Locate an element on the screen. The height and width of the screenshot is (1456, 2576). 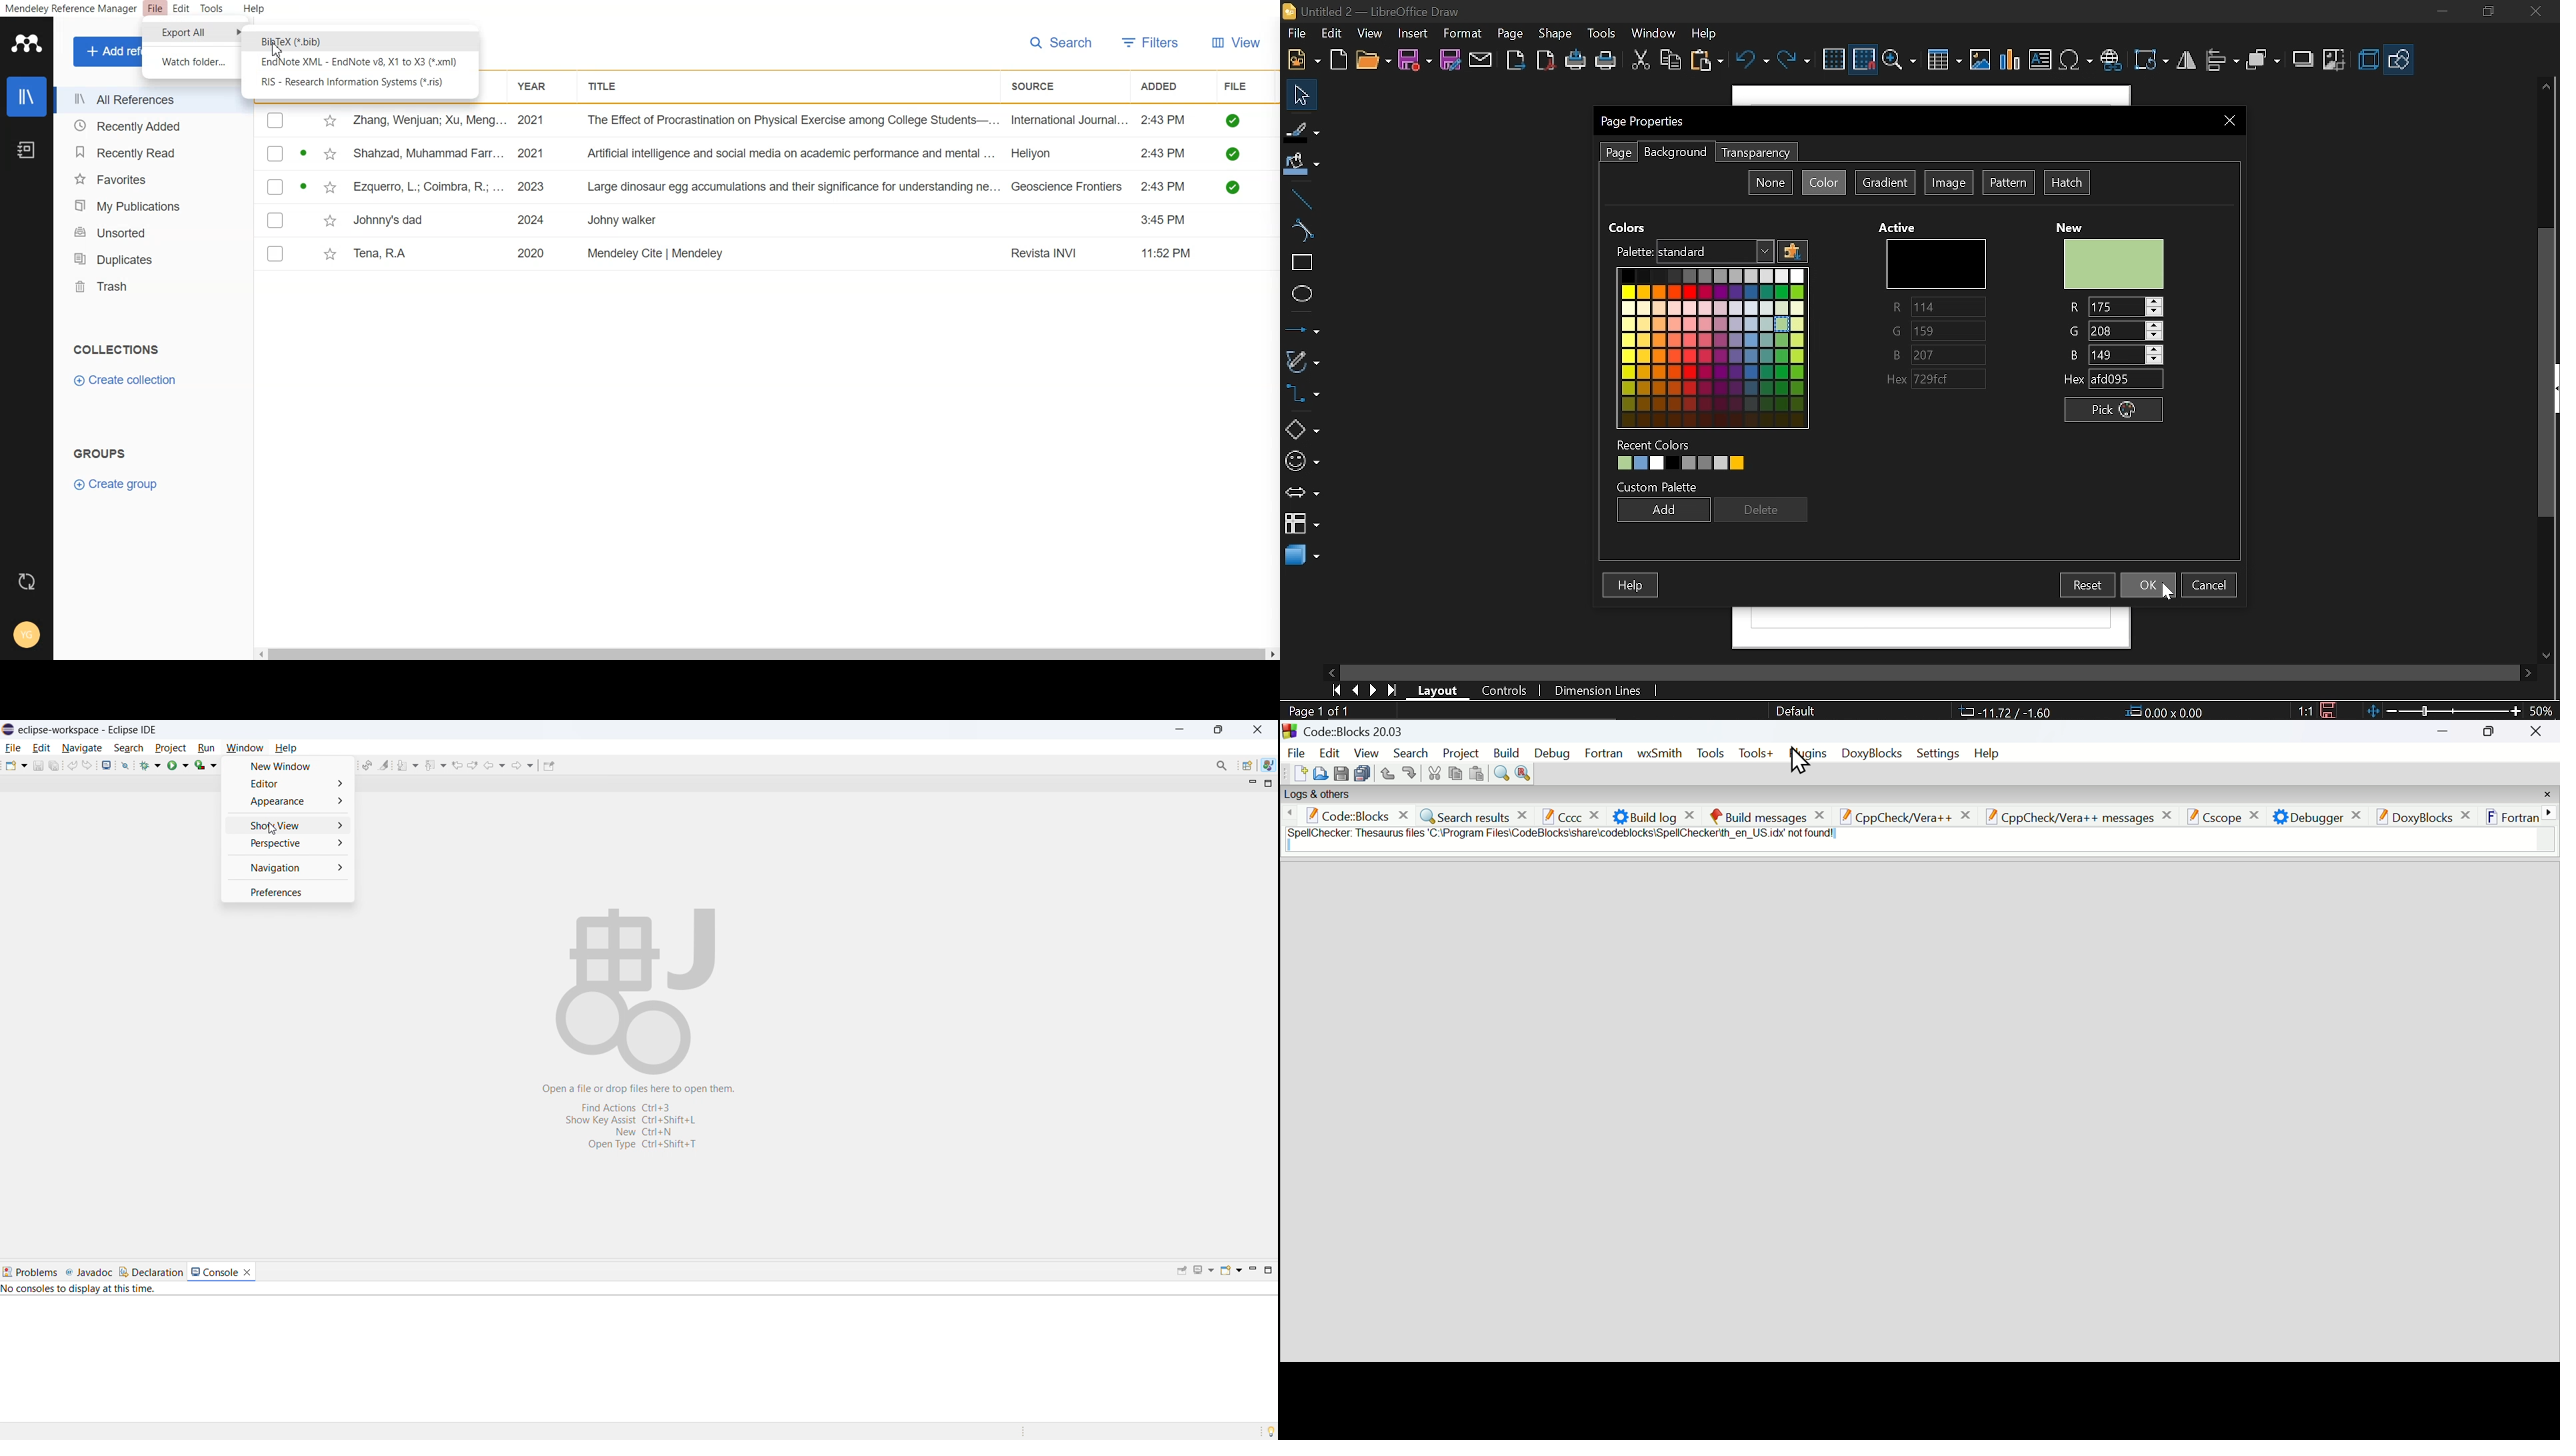
Line is located at coordinates (1299, 200).